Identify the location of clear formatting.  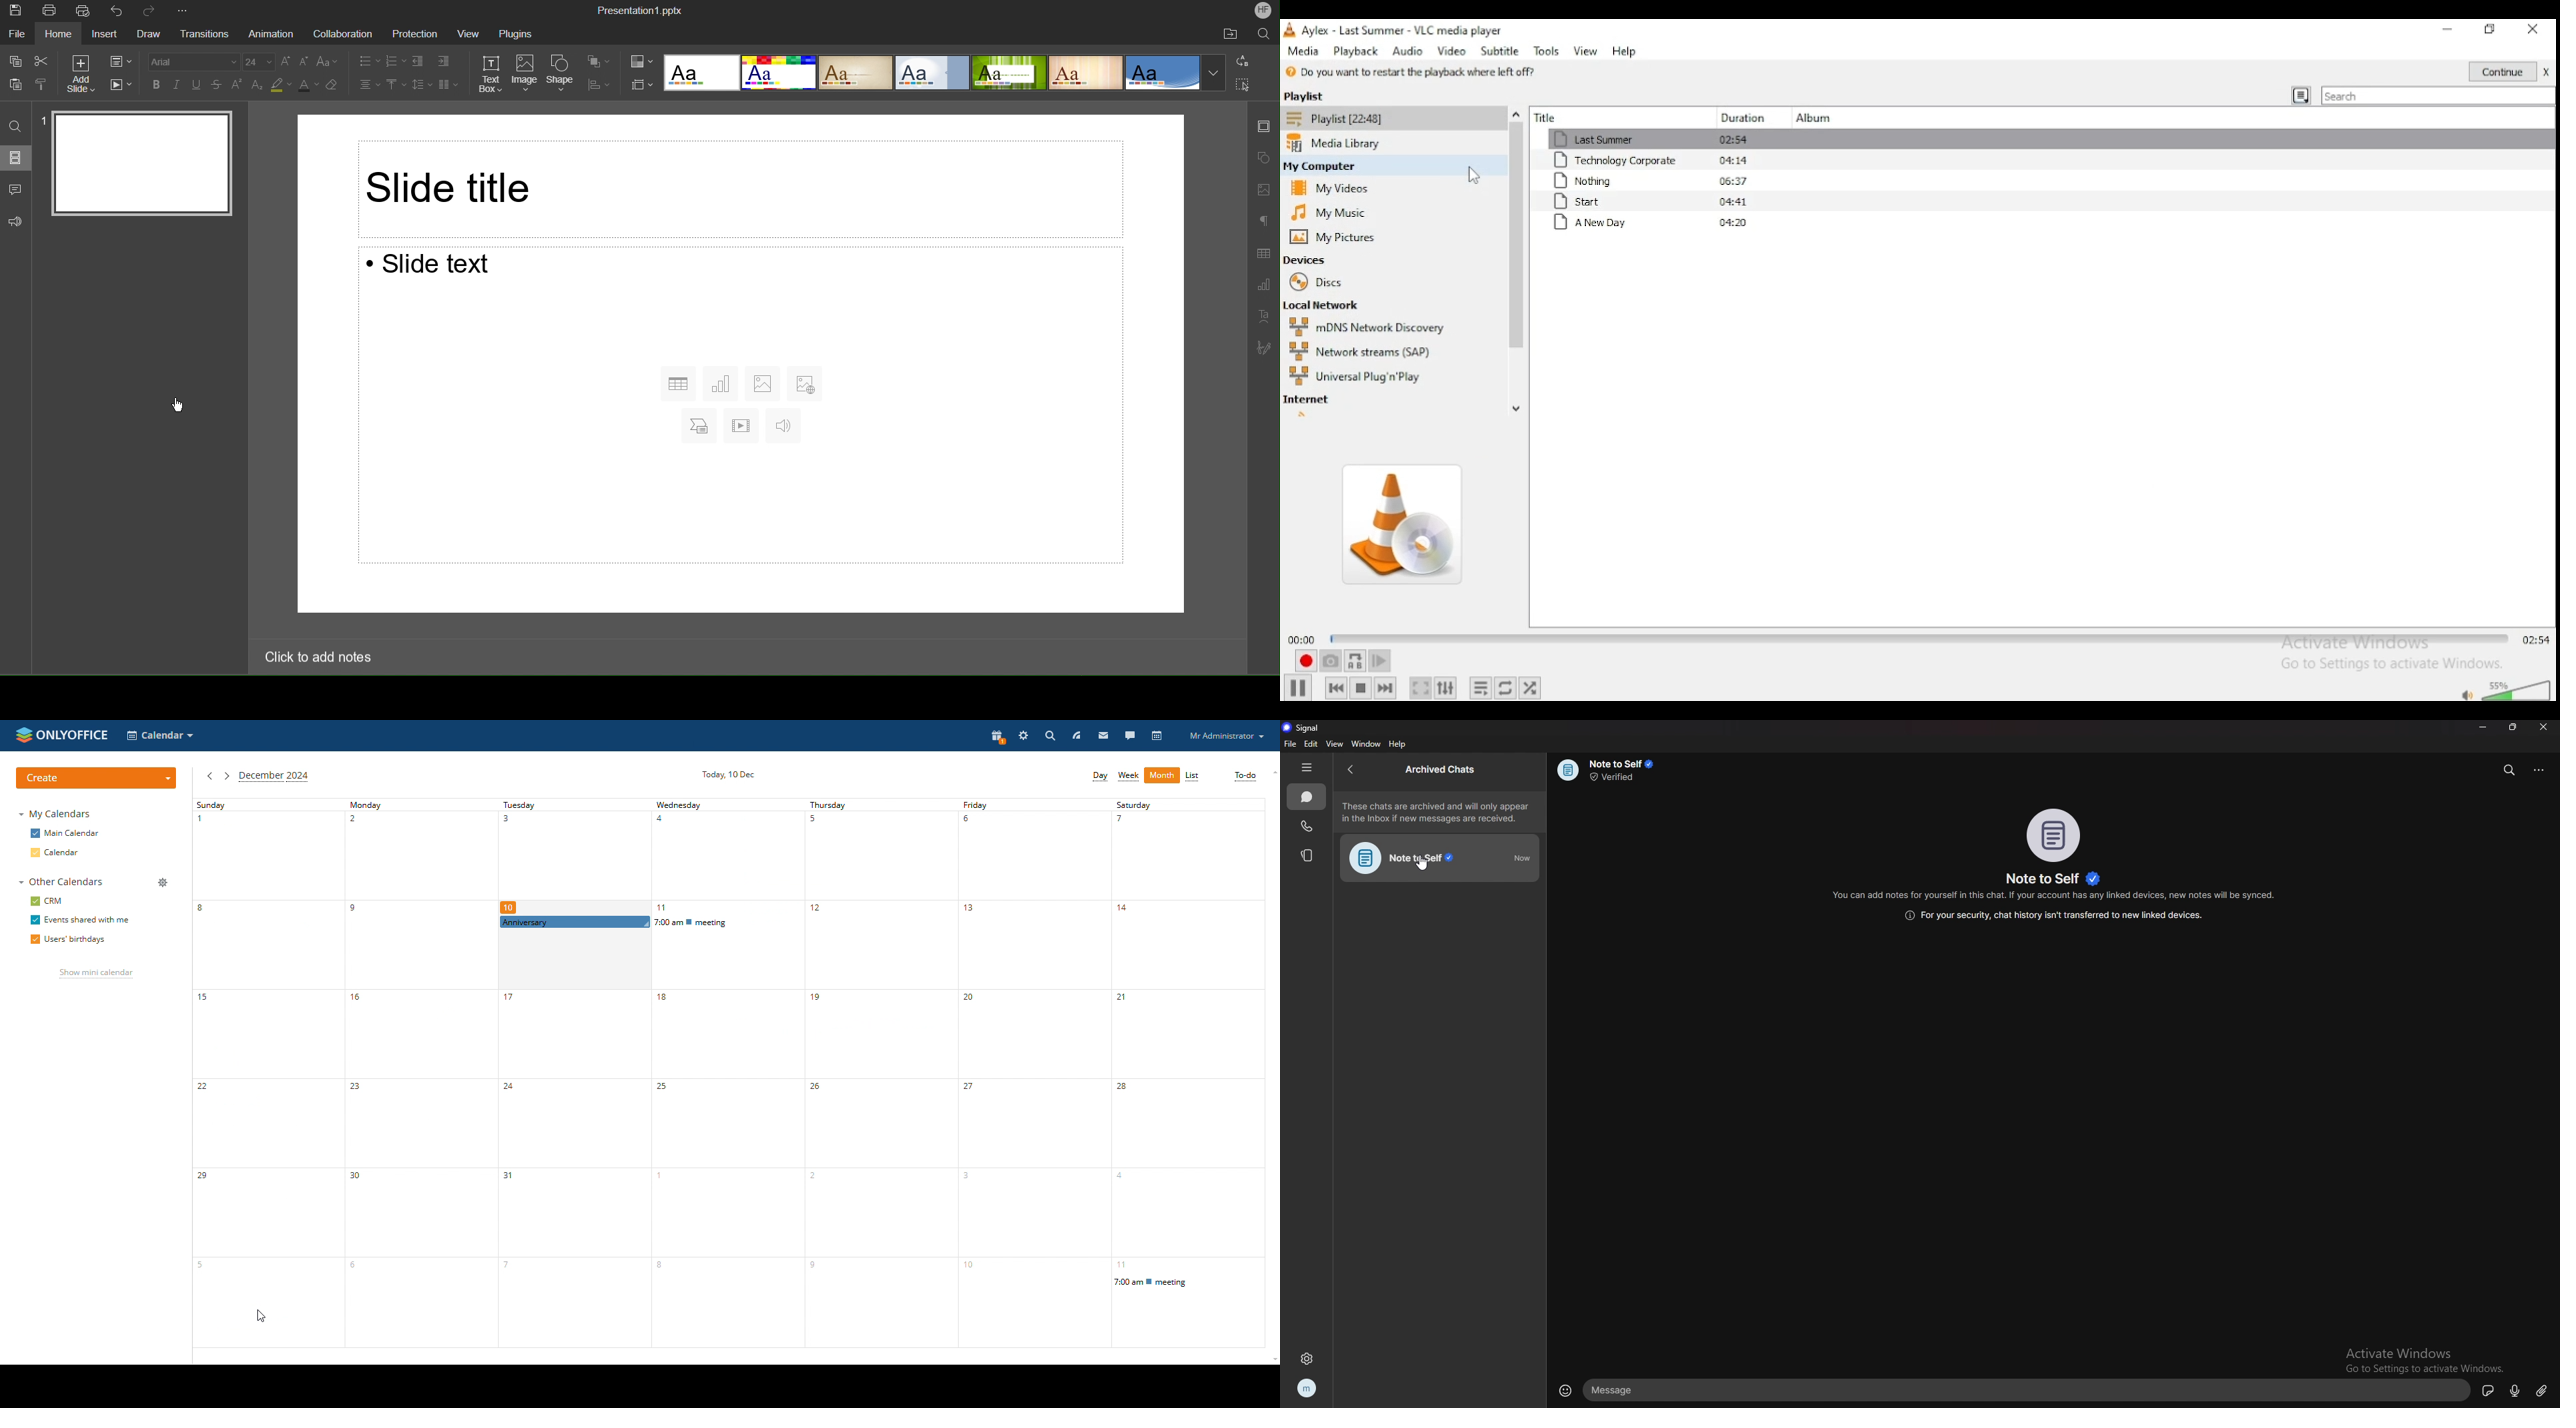
(332, 86).